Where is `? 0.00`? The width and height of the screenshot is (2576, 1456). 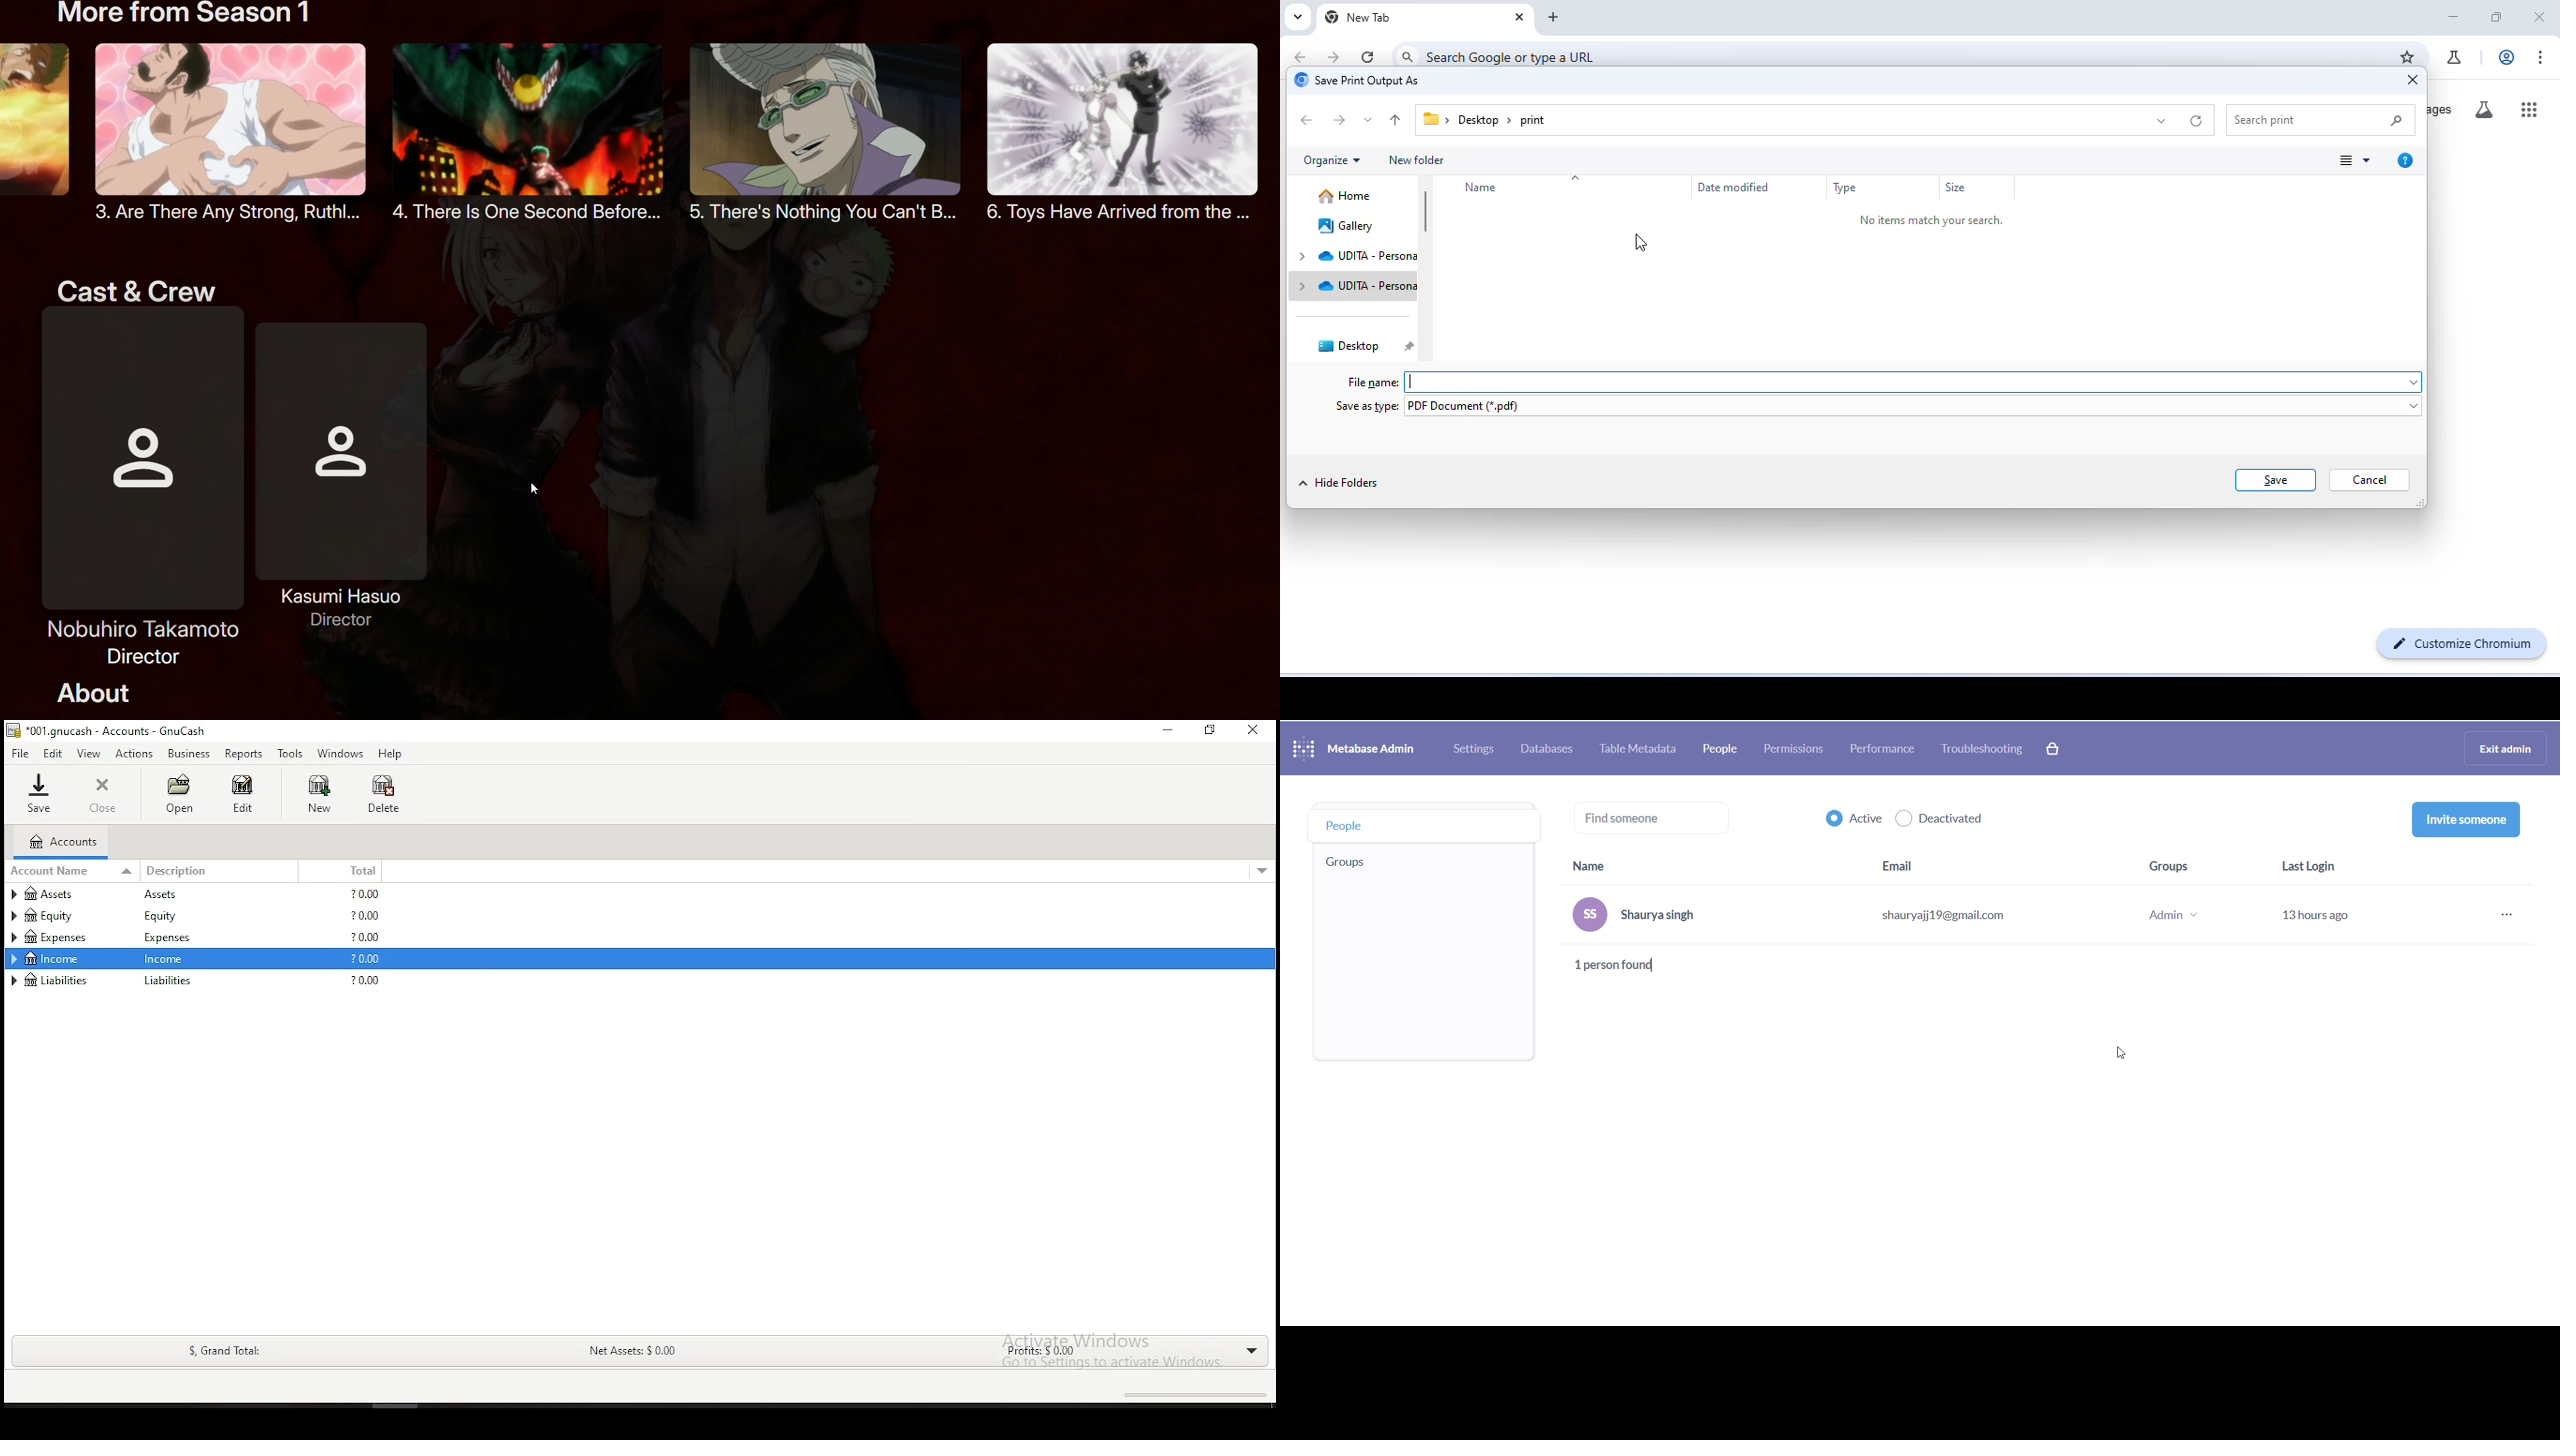
? 0.00 is located at coordinates (368, 937).